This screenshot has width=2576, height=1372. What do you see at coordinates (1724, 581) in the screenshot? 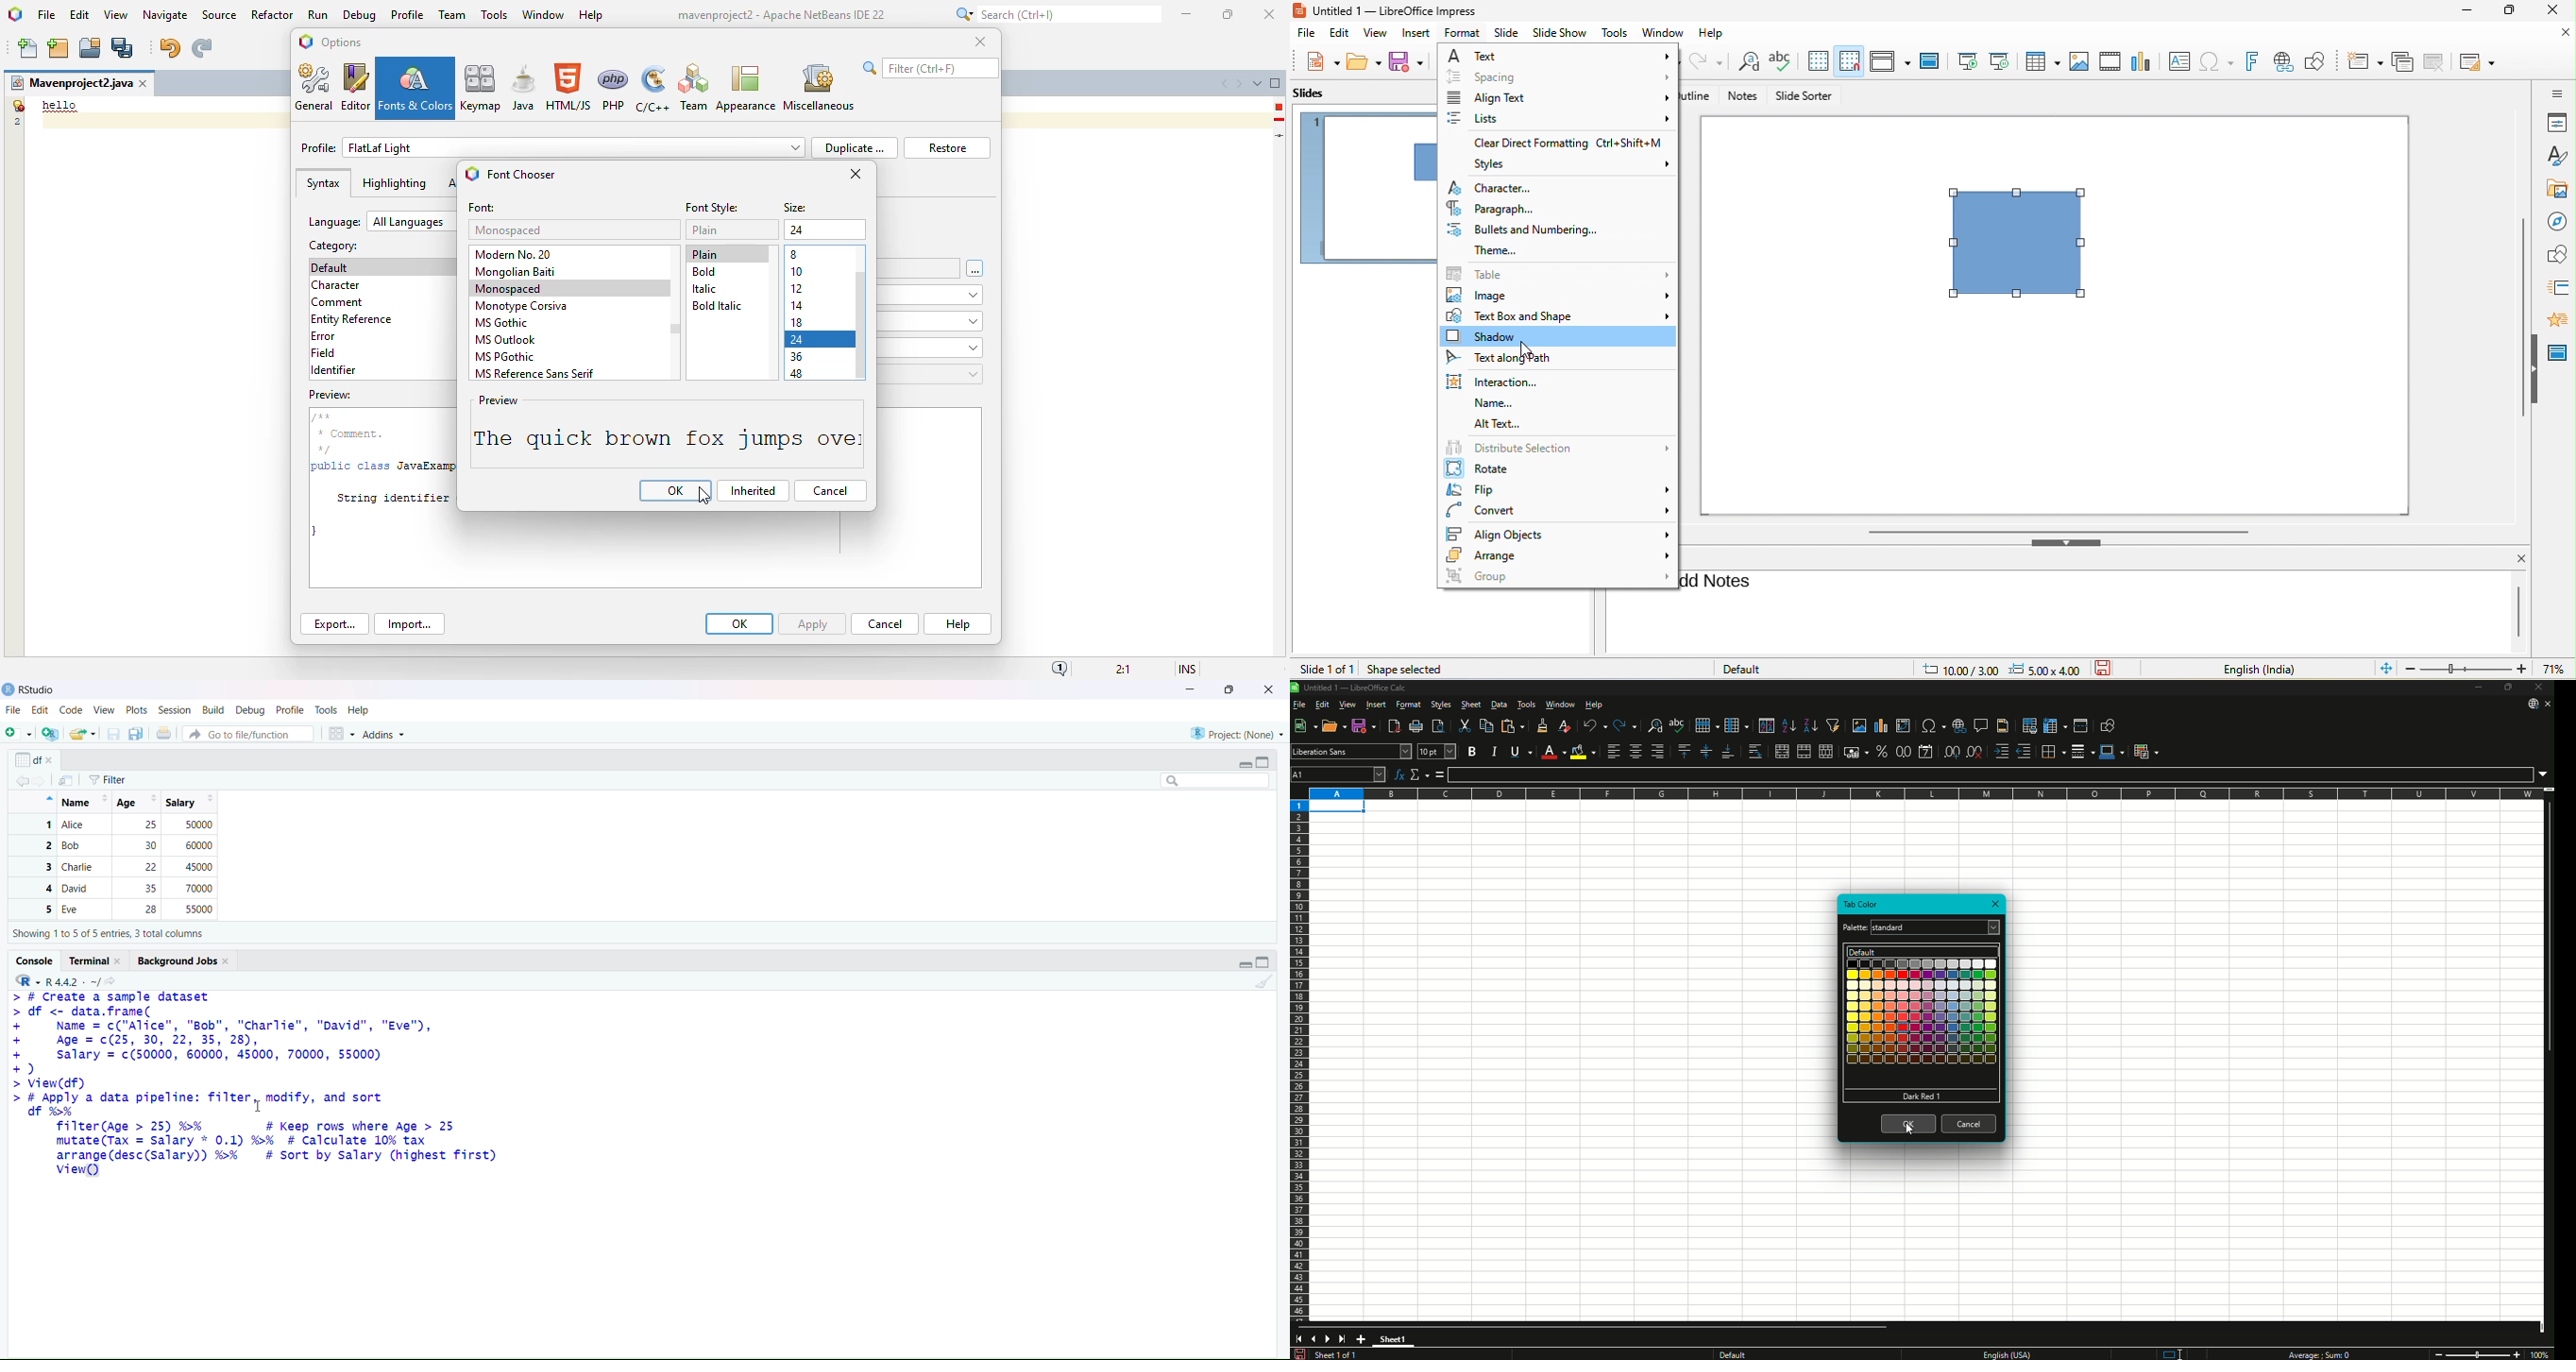
I see `click to add notes` at bounding box center [1724, 581].